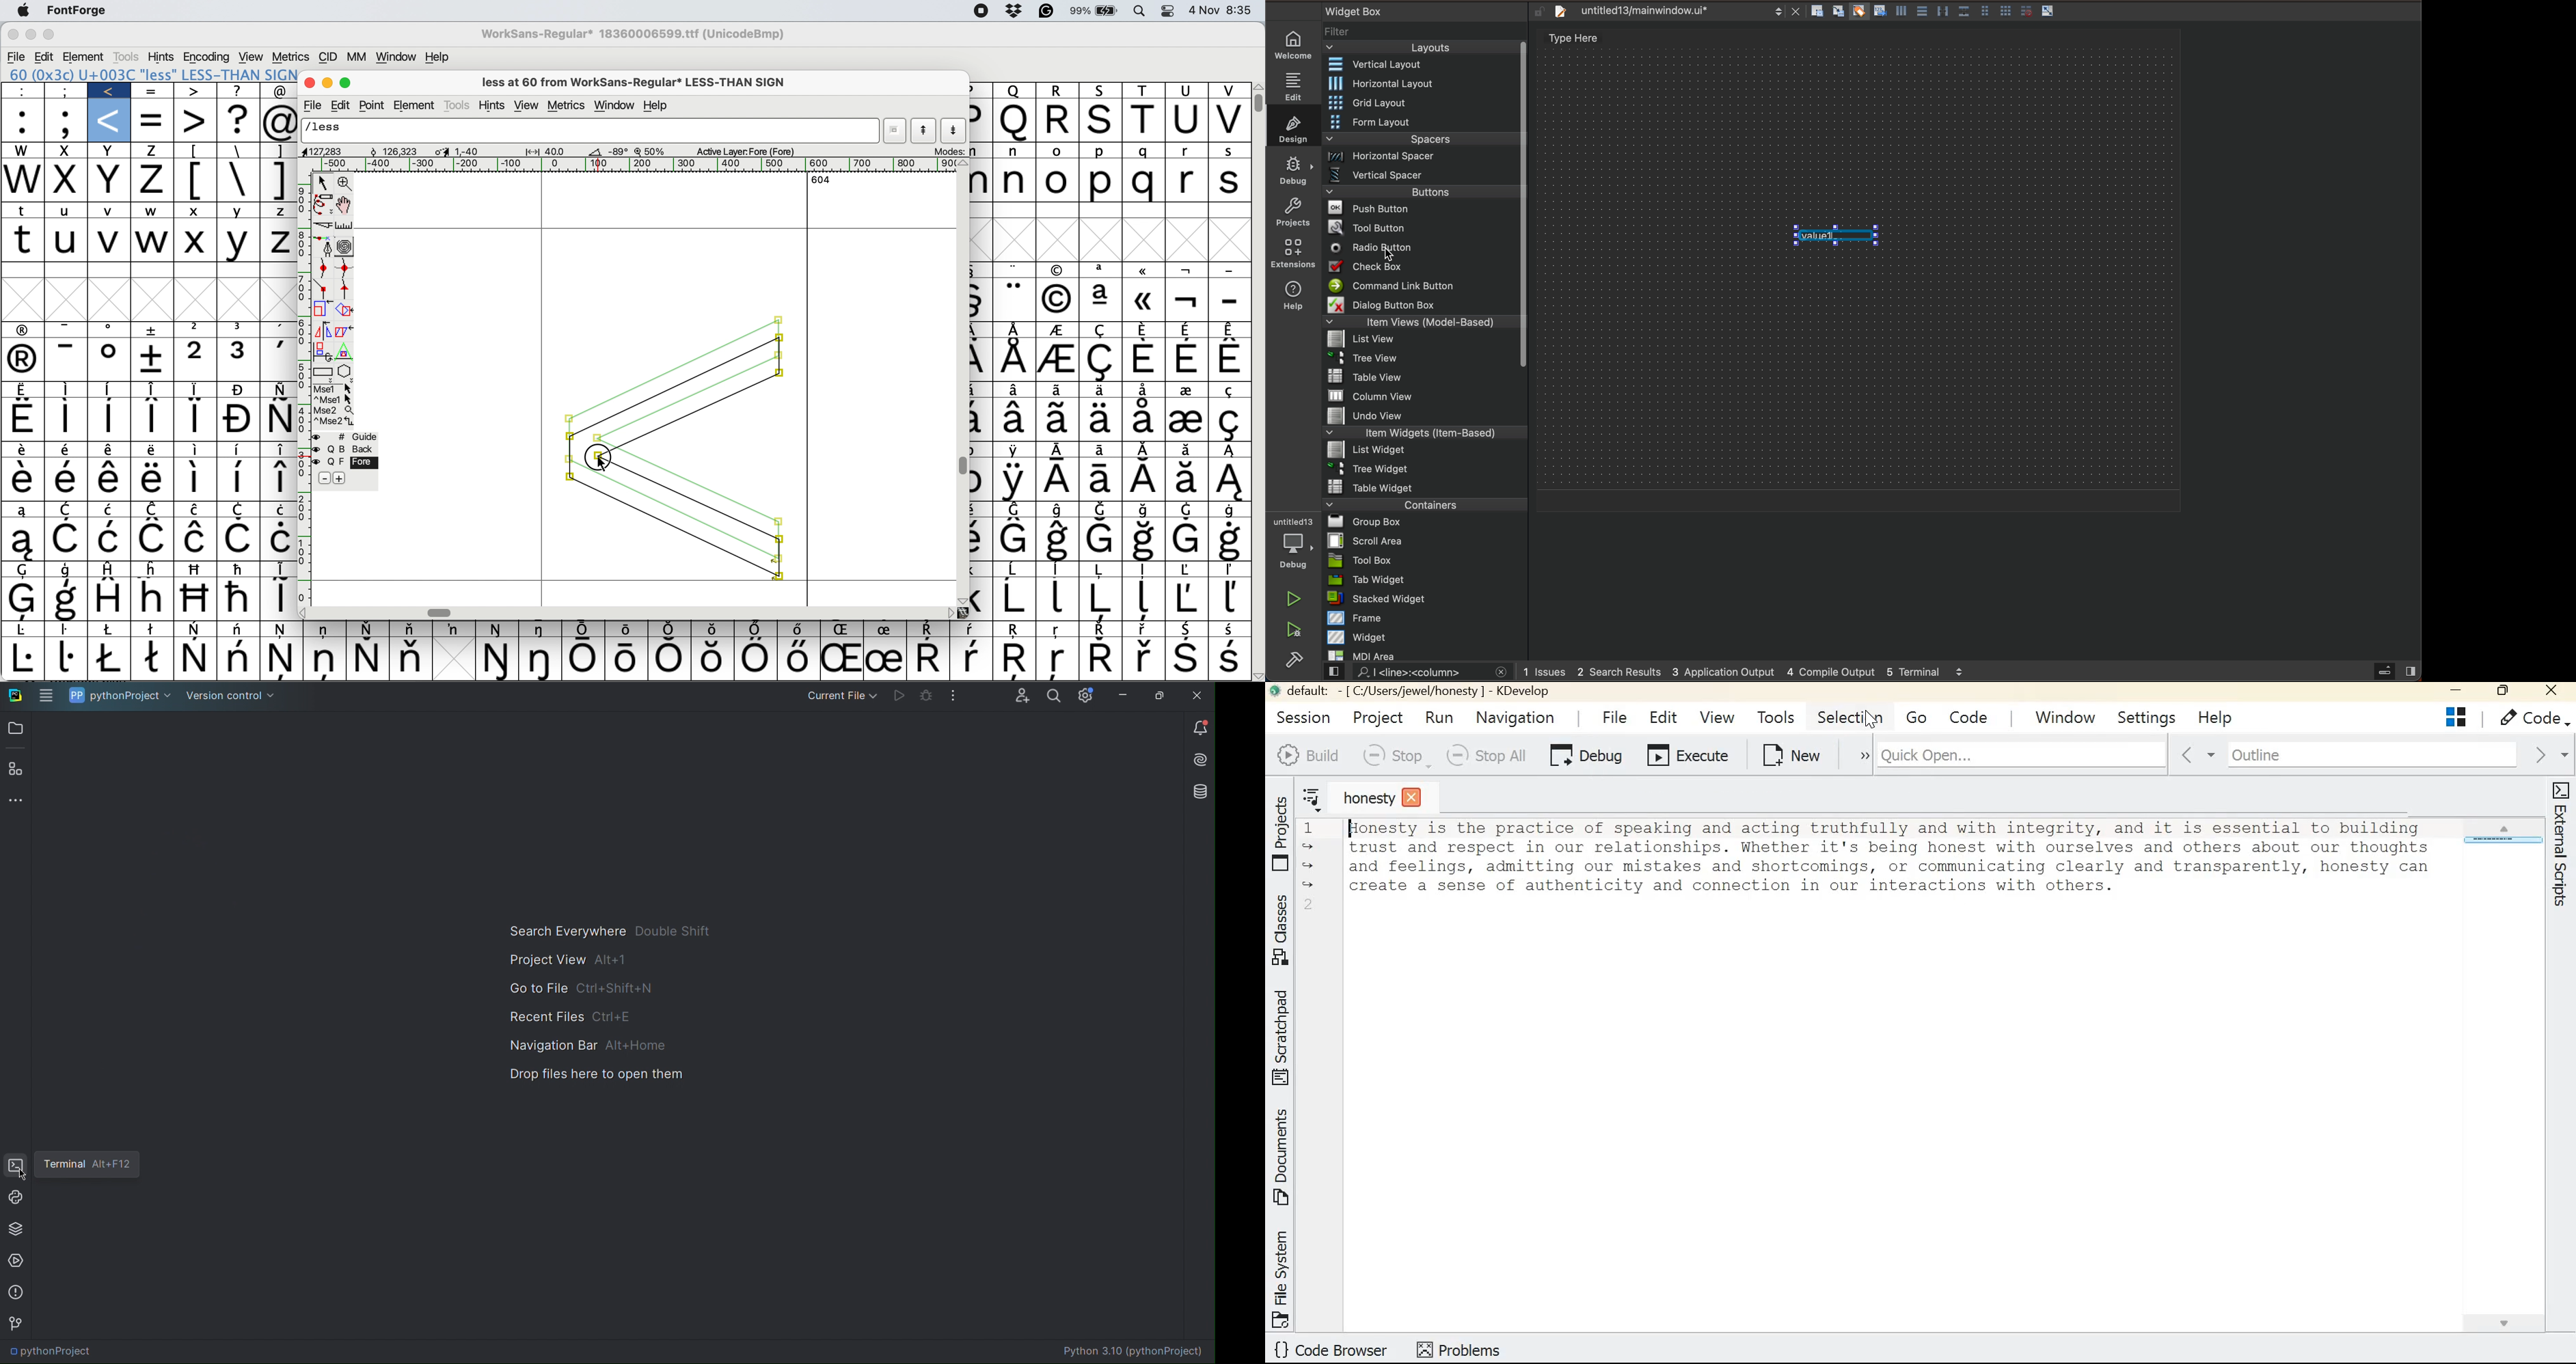 This screenshot has height=1372, width=2576. Describe the element at coordinates (195, 389) in the screenshot. I see `Symbol` at that location.